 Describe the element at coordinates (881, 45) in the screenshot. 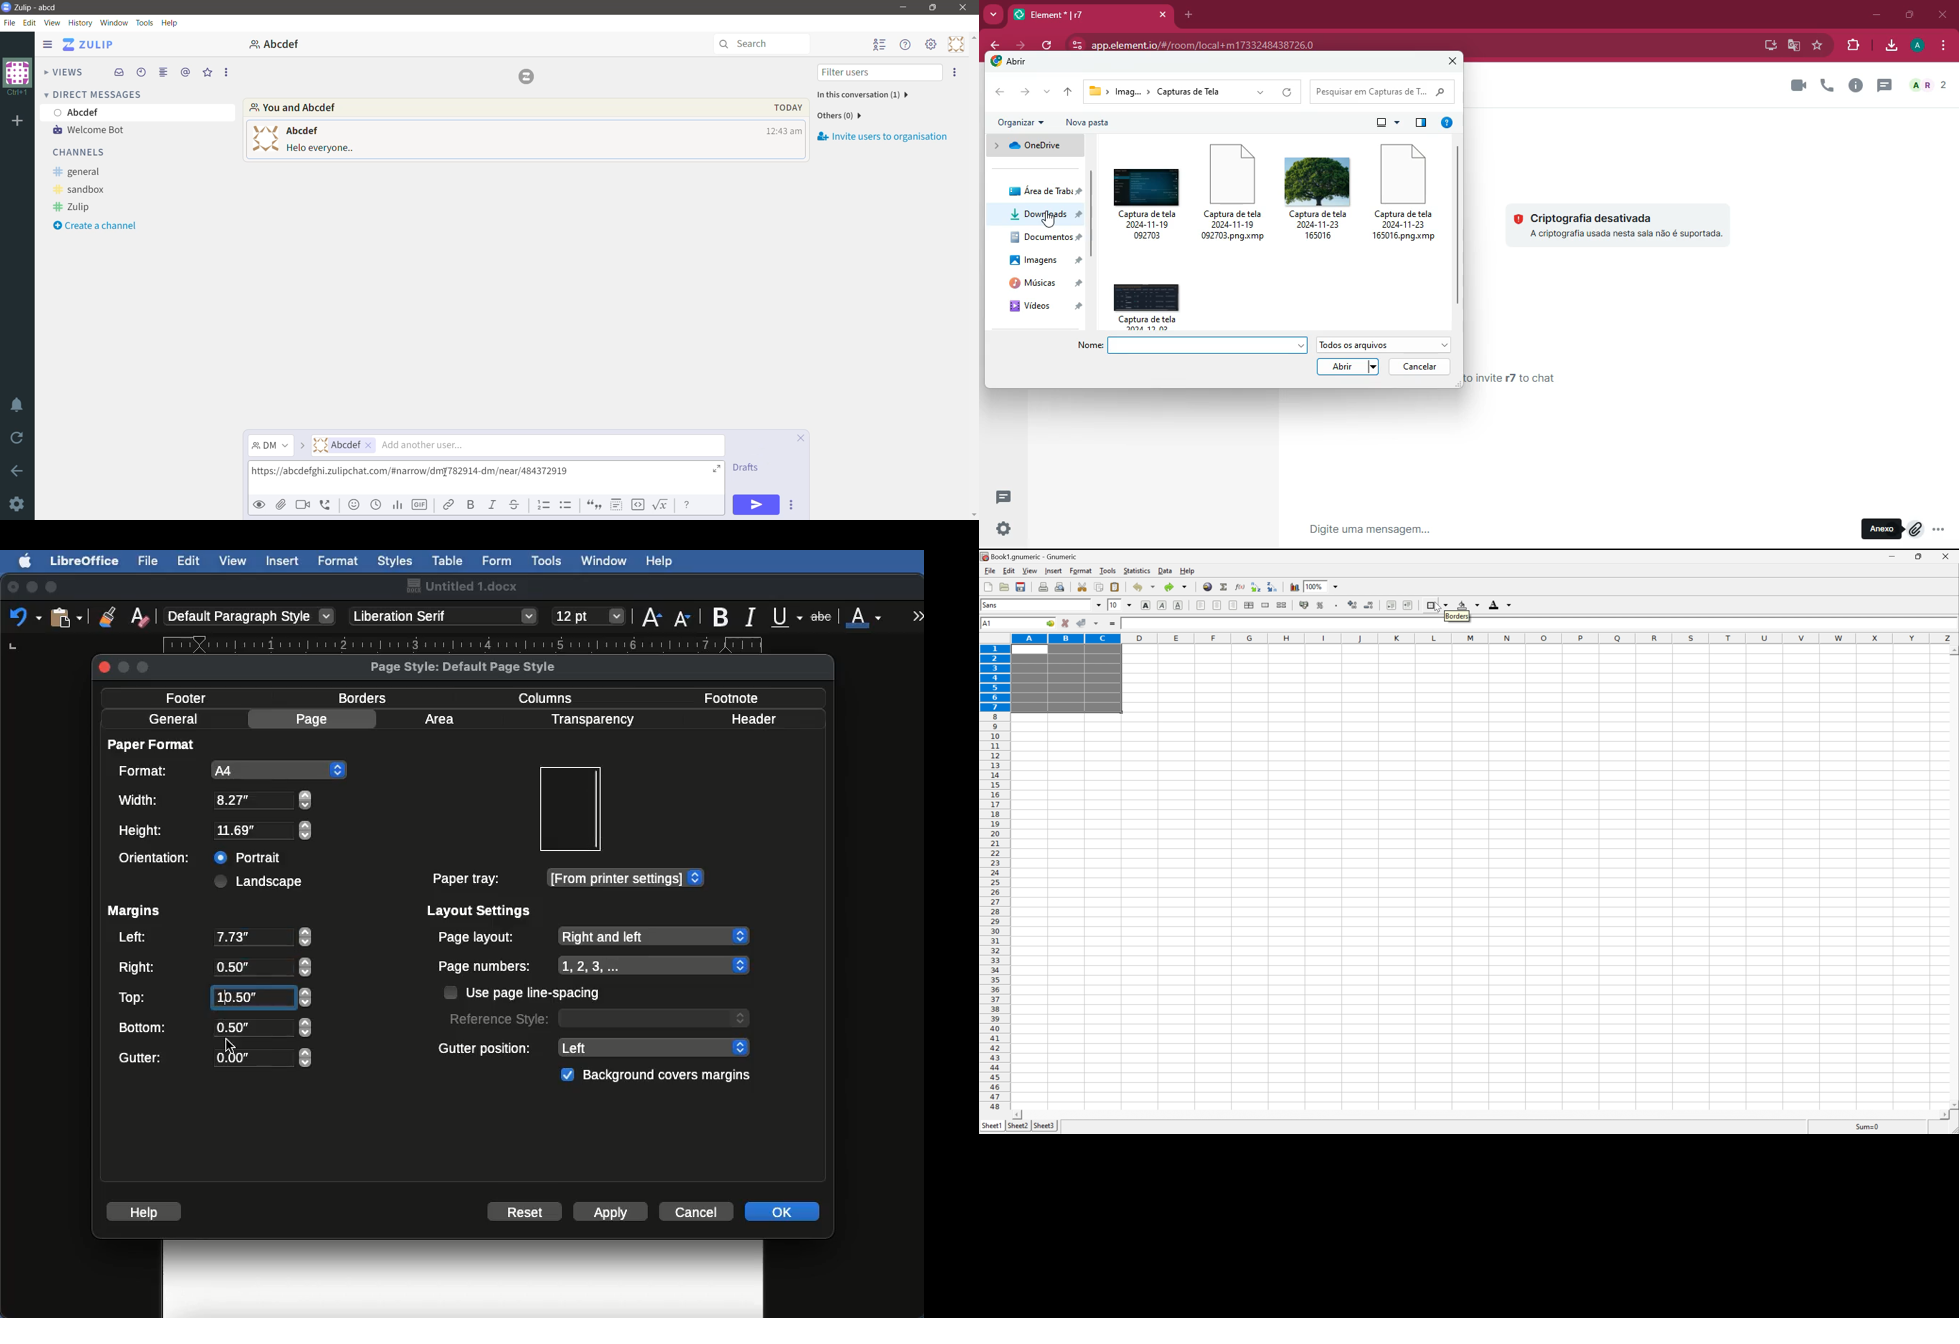

I see `Hide user list` at that location.